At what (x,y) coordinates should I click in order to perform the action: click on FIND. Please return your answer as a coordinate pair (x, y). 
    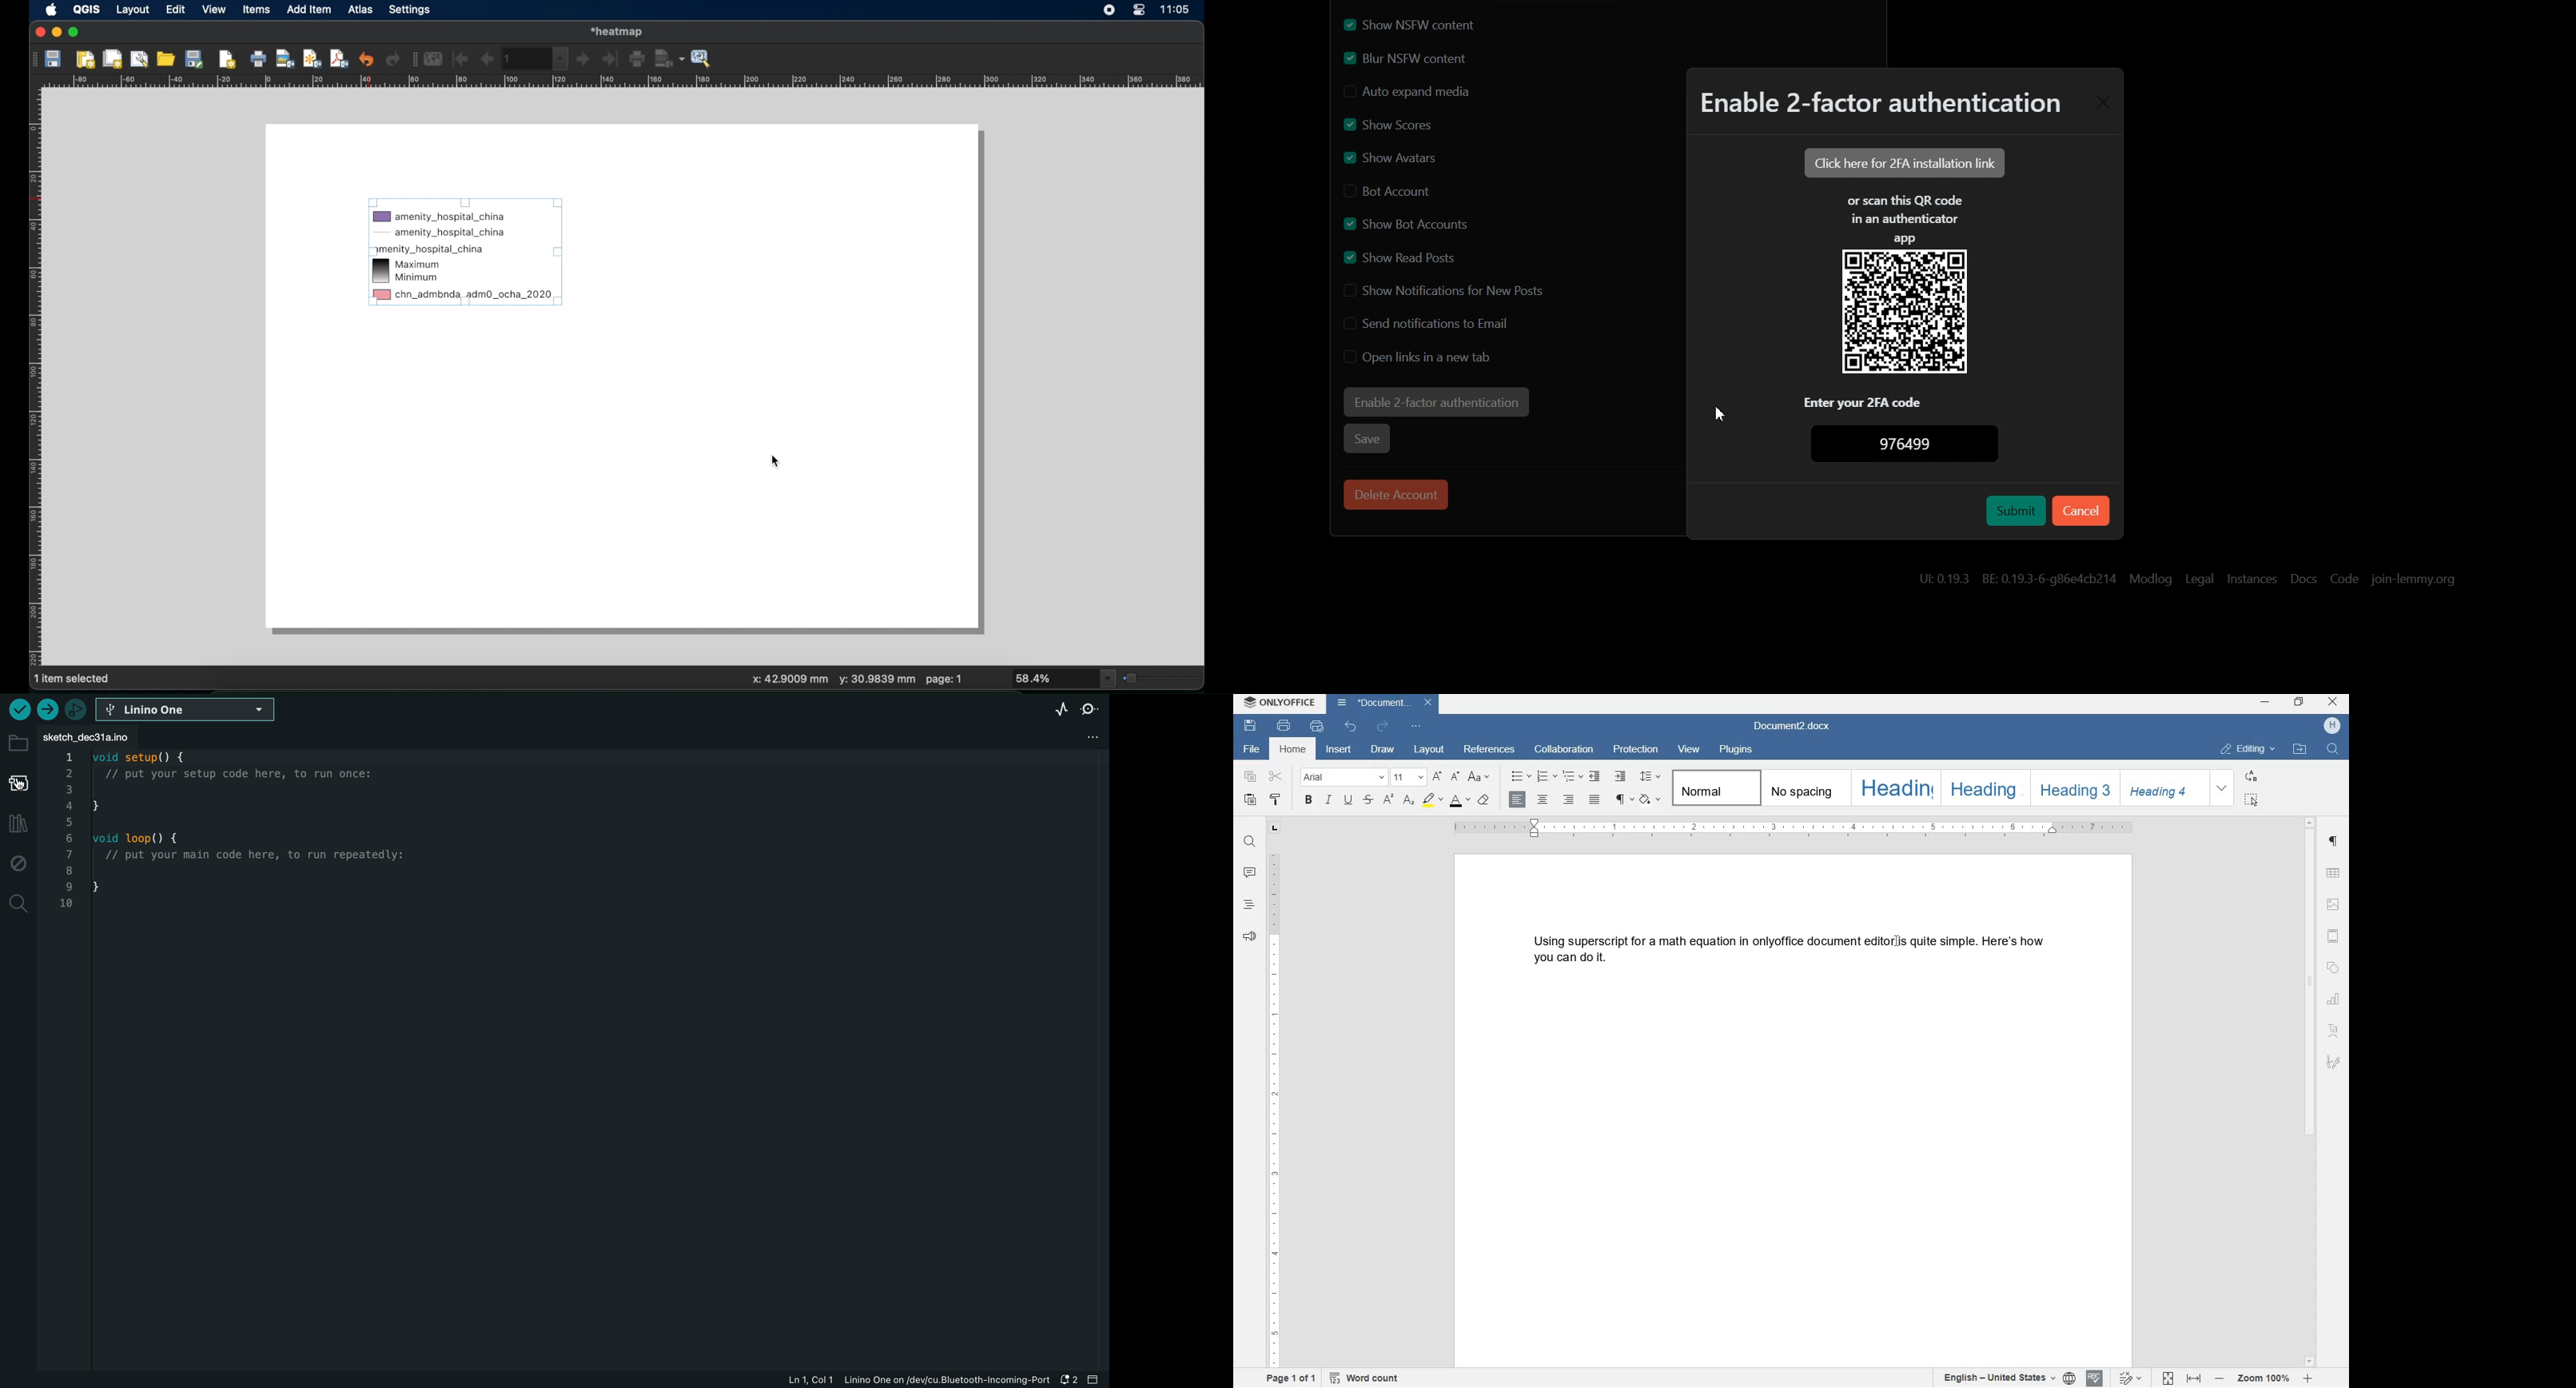
    Looking at the image, I should click on (2332, 749).